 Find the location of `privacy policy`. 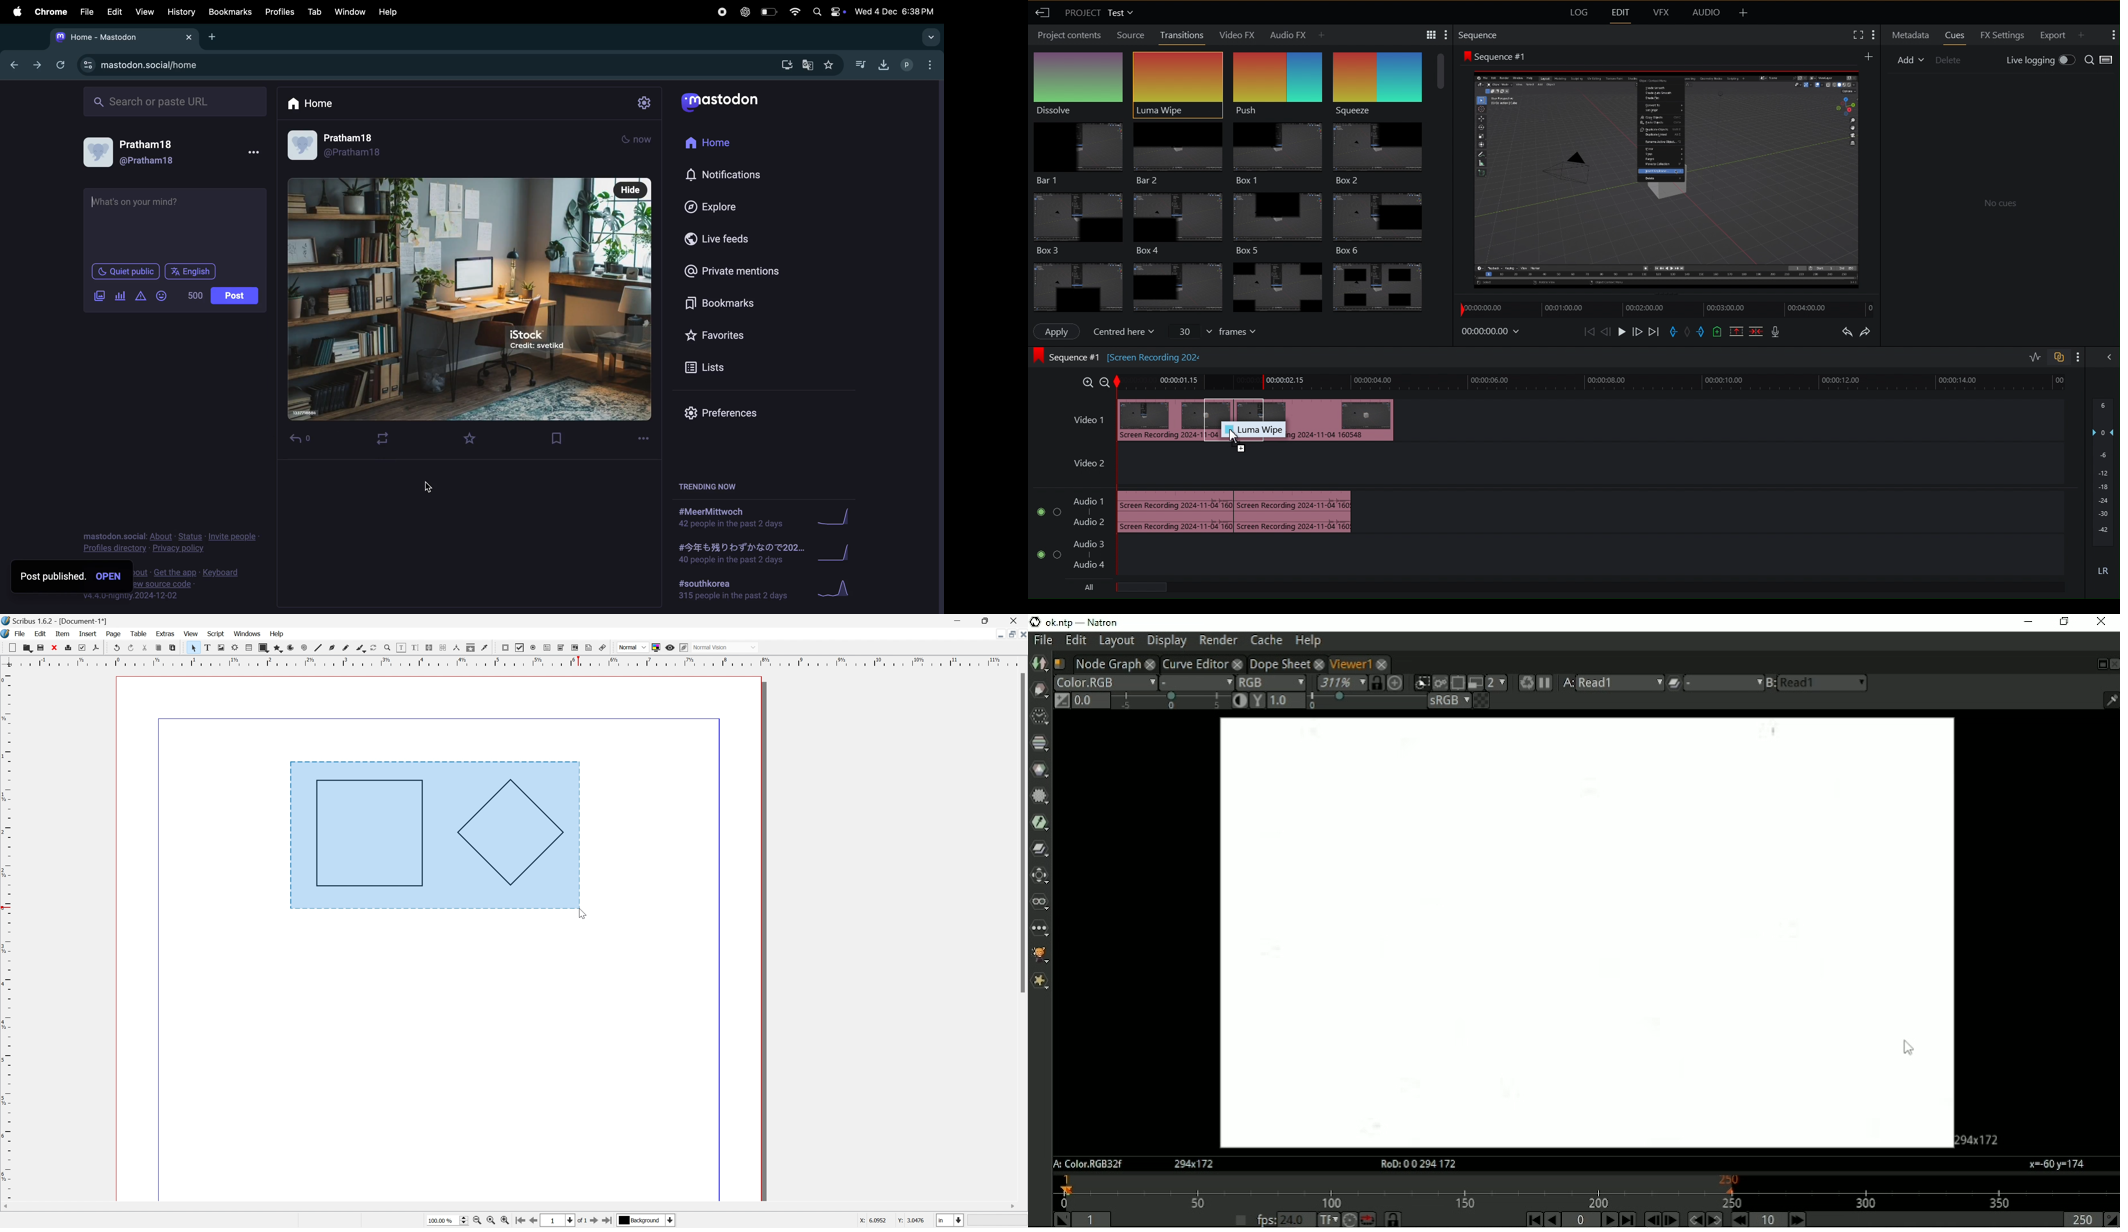

privacy policy is located at coordinates (169, 540).